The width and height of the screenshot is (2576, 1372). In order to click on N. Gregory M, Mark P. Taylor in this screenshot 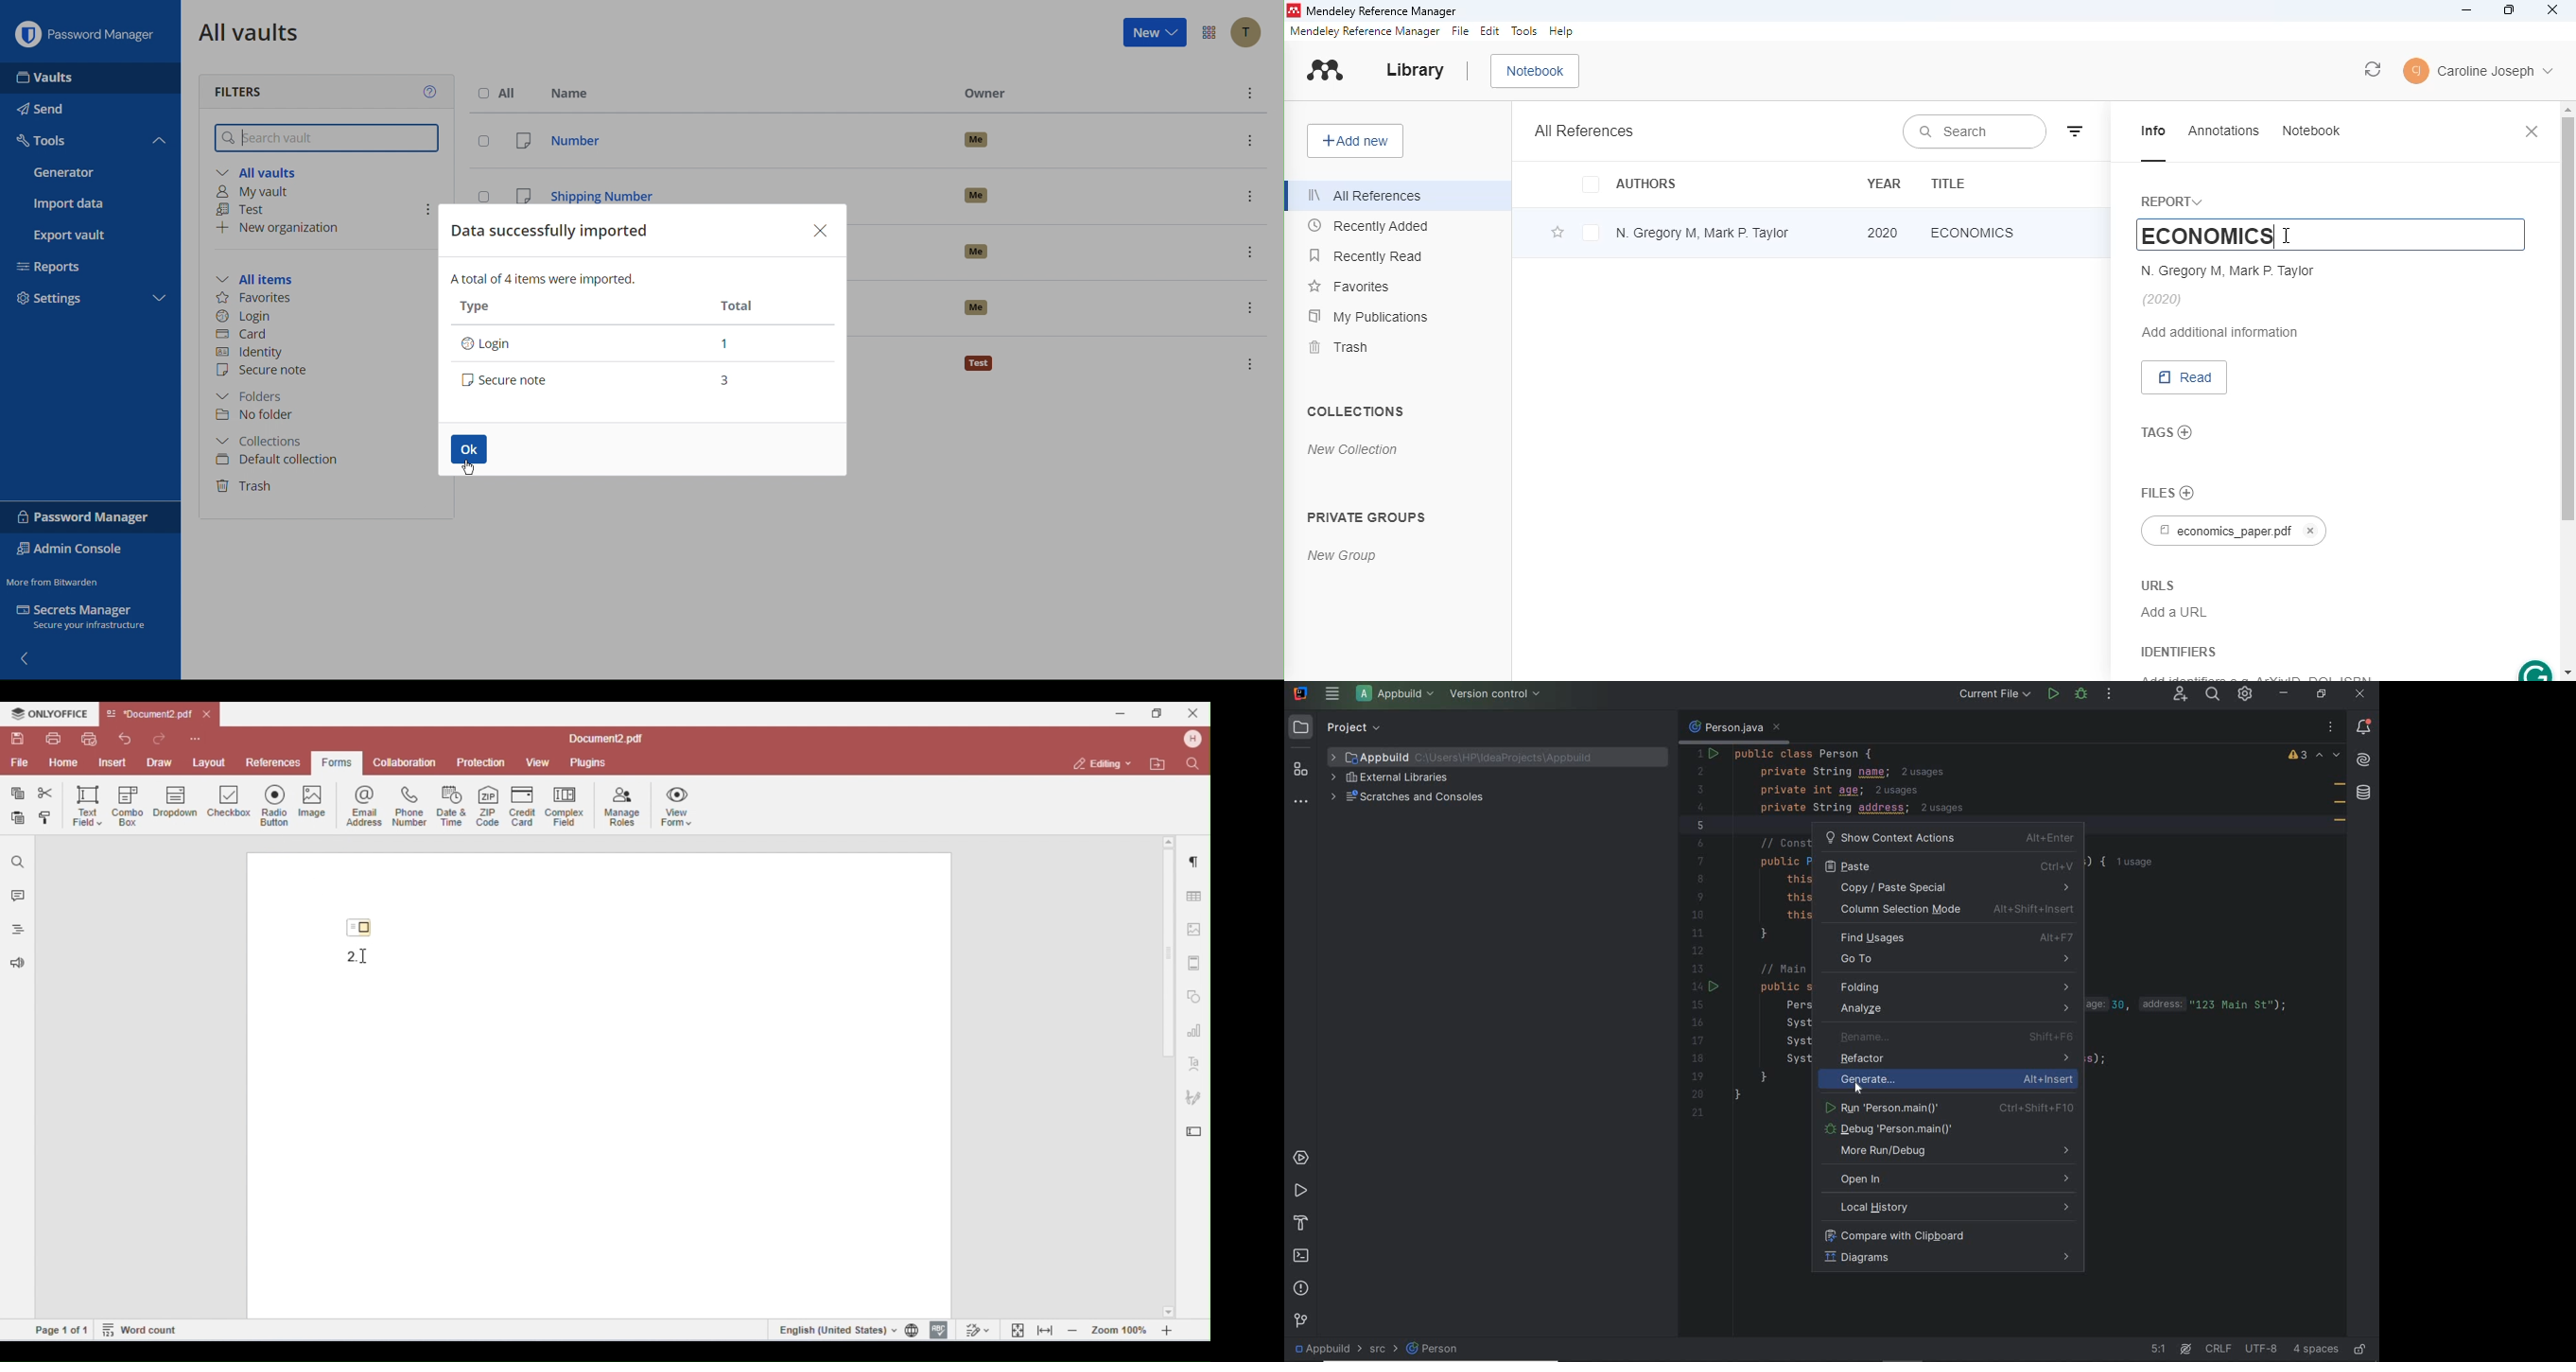, I will do `click(2229, 271)`.